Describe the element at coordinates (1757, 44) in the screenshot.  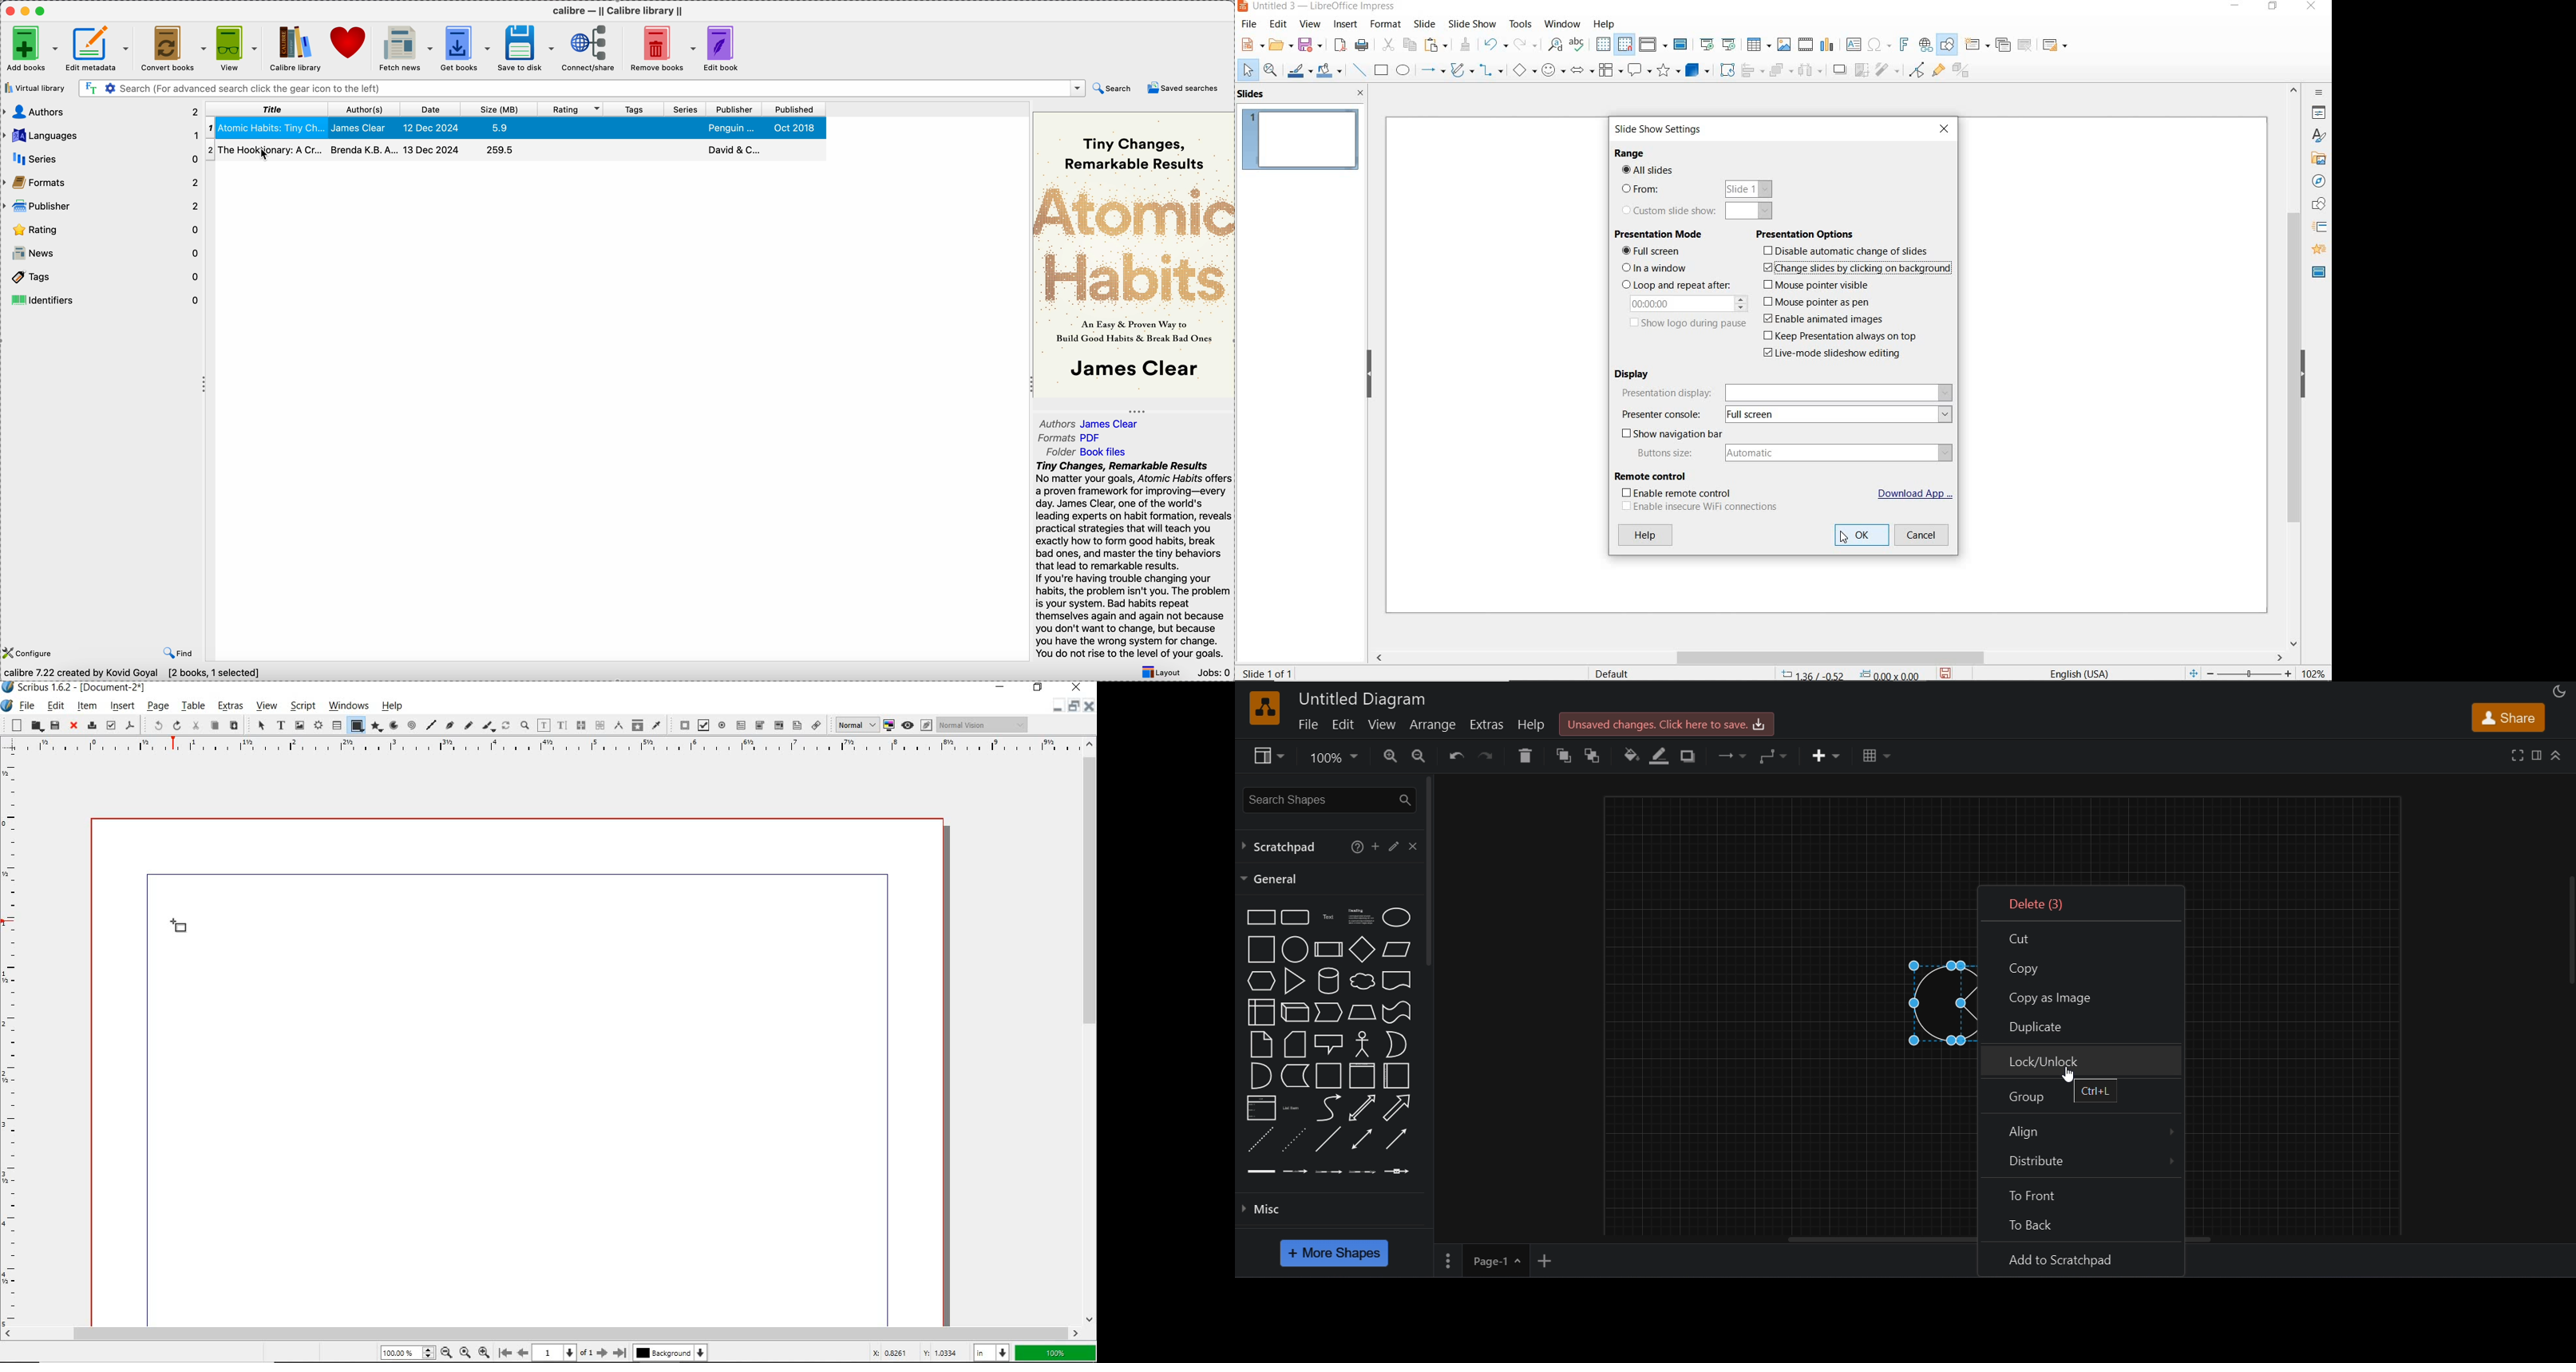
I see `TABLE` at that location.